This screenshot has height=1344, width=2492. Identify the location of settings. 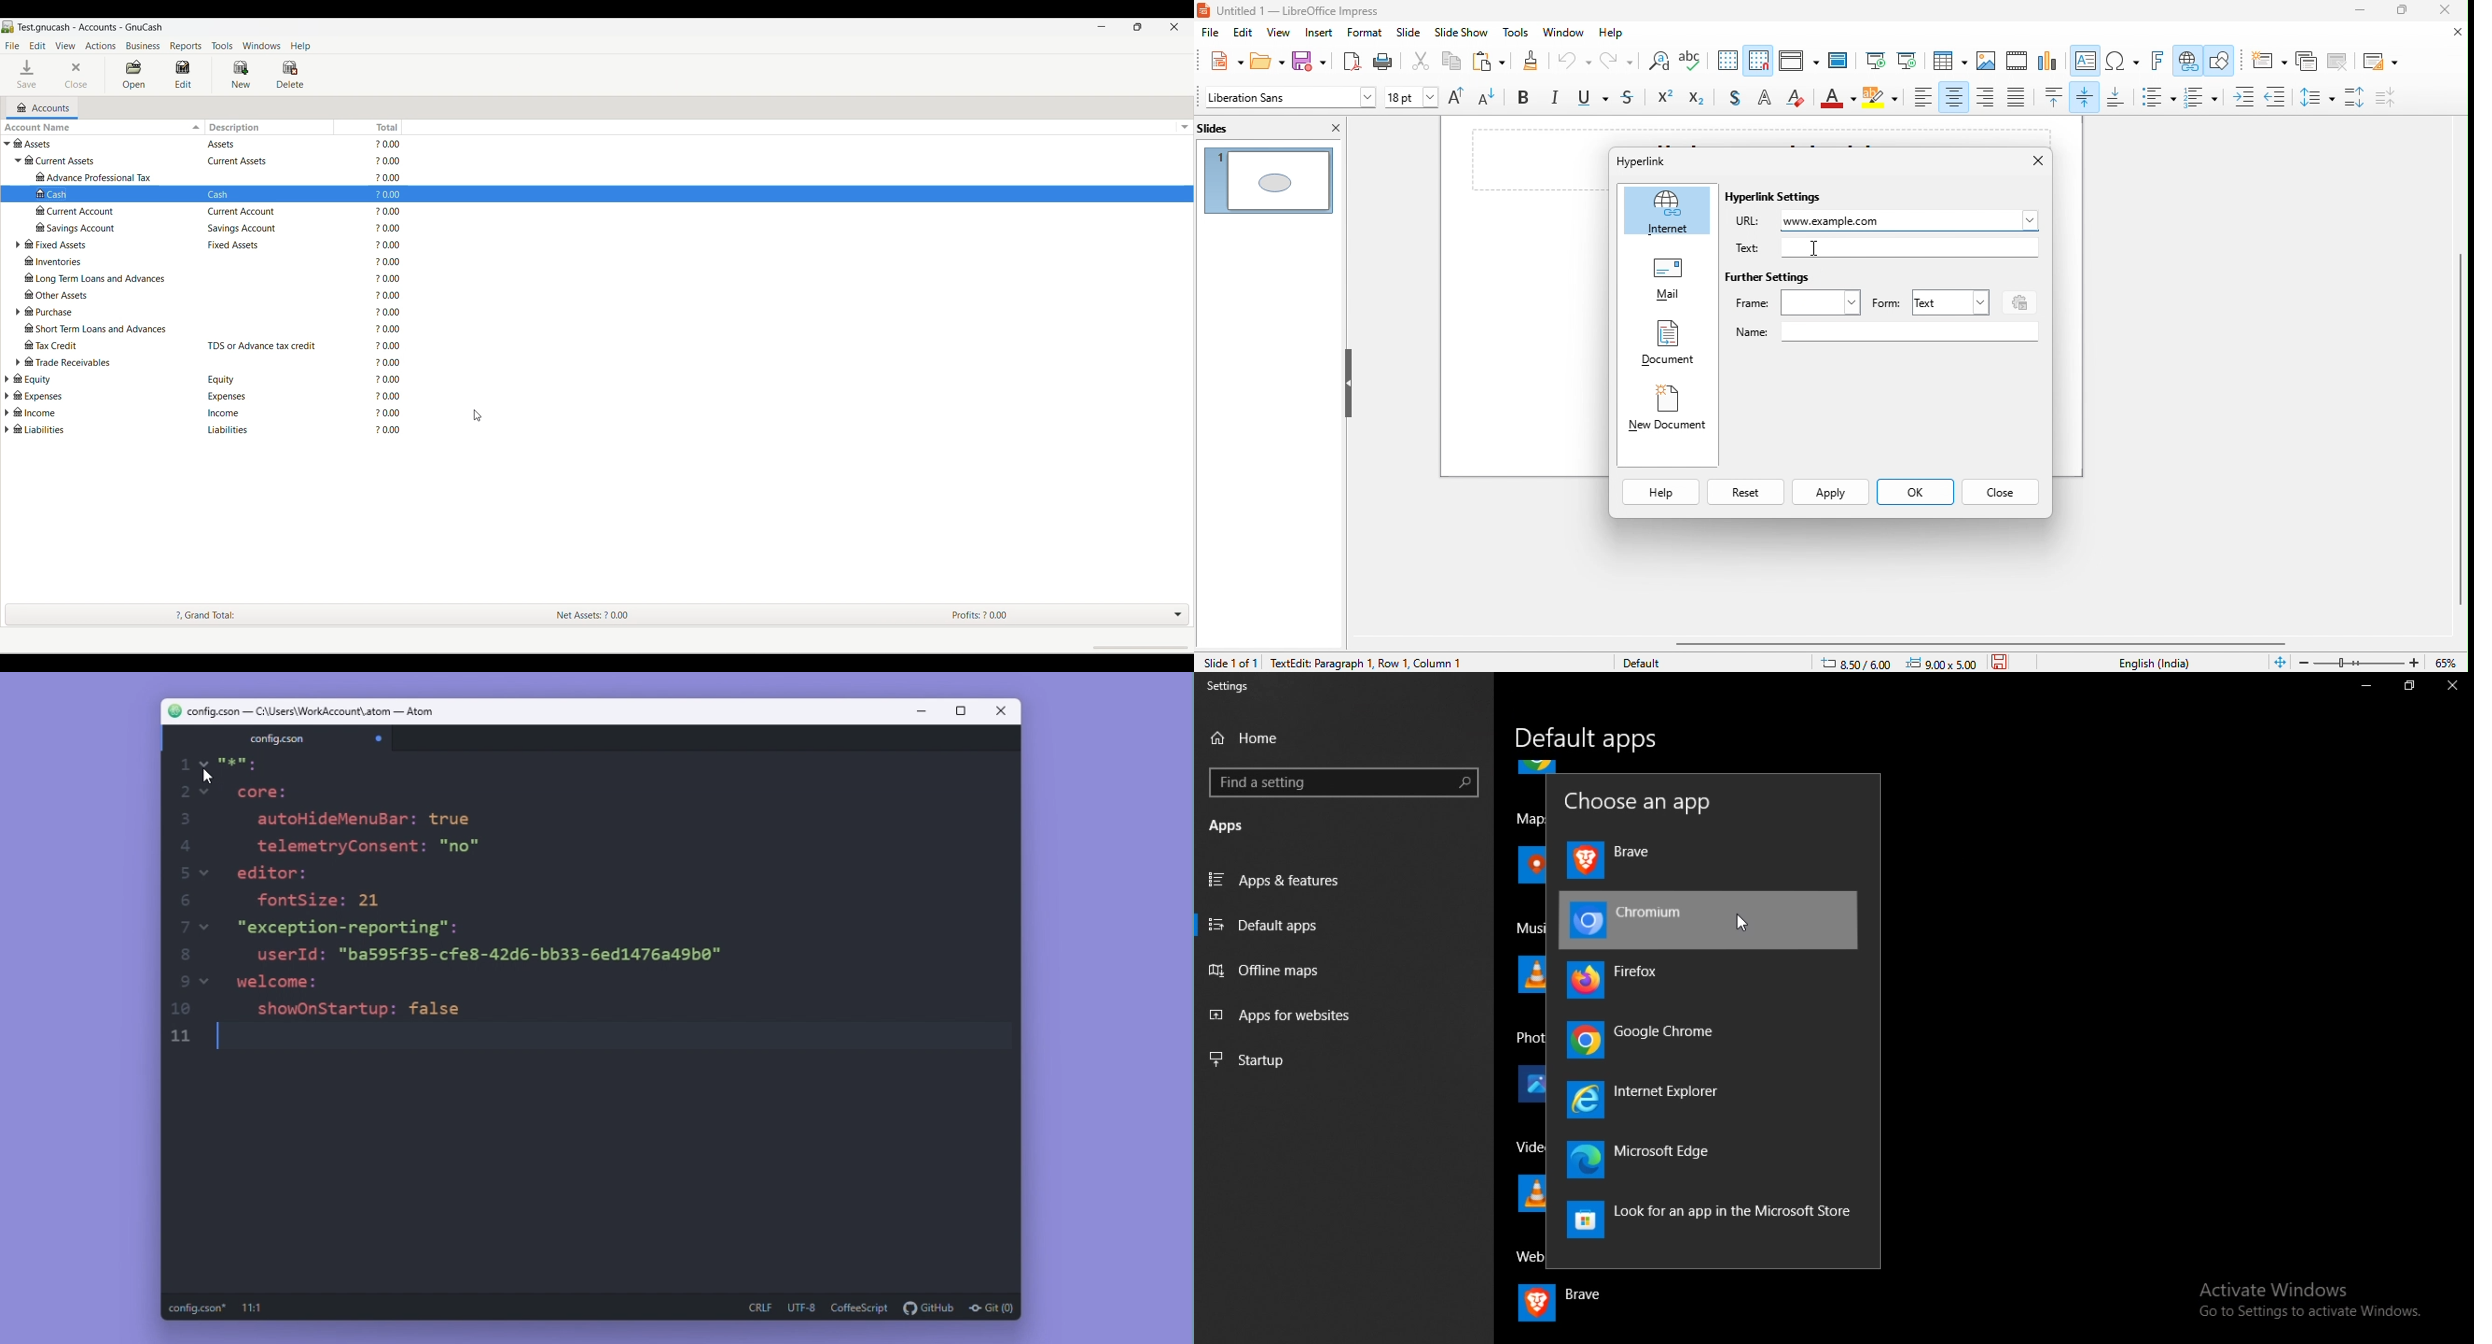
(1235, 686).